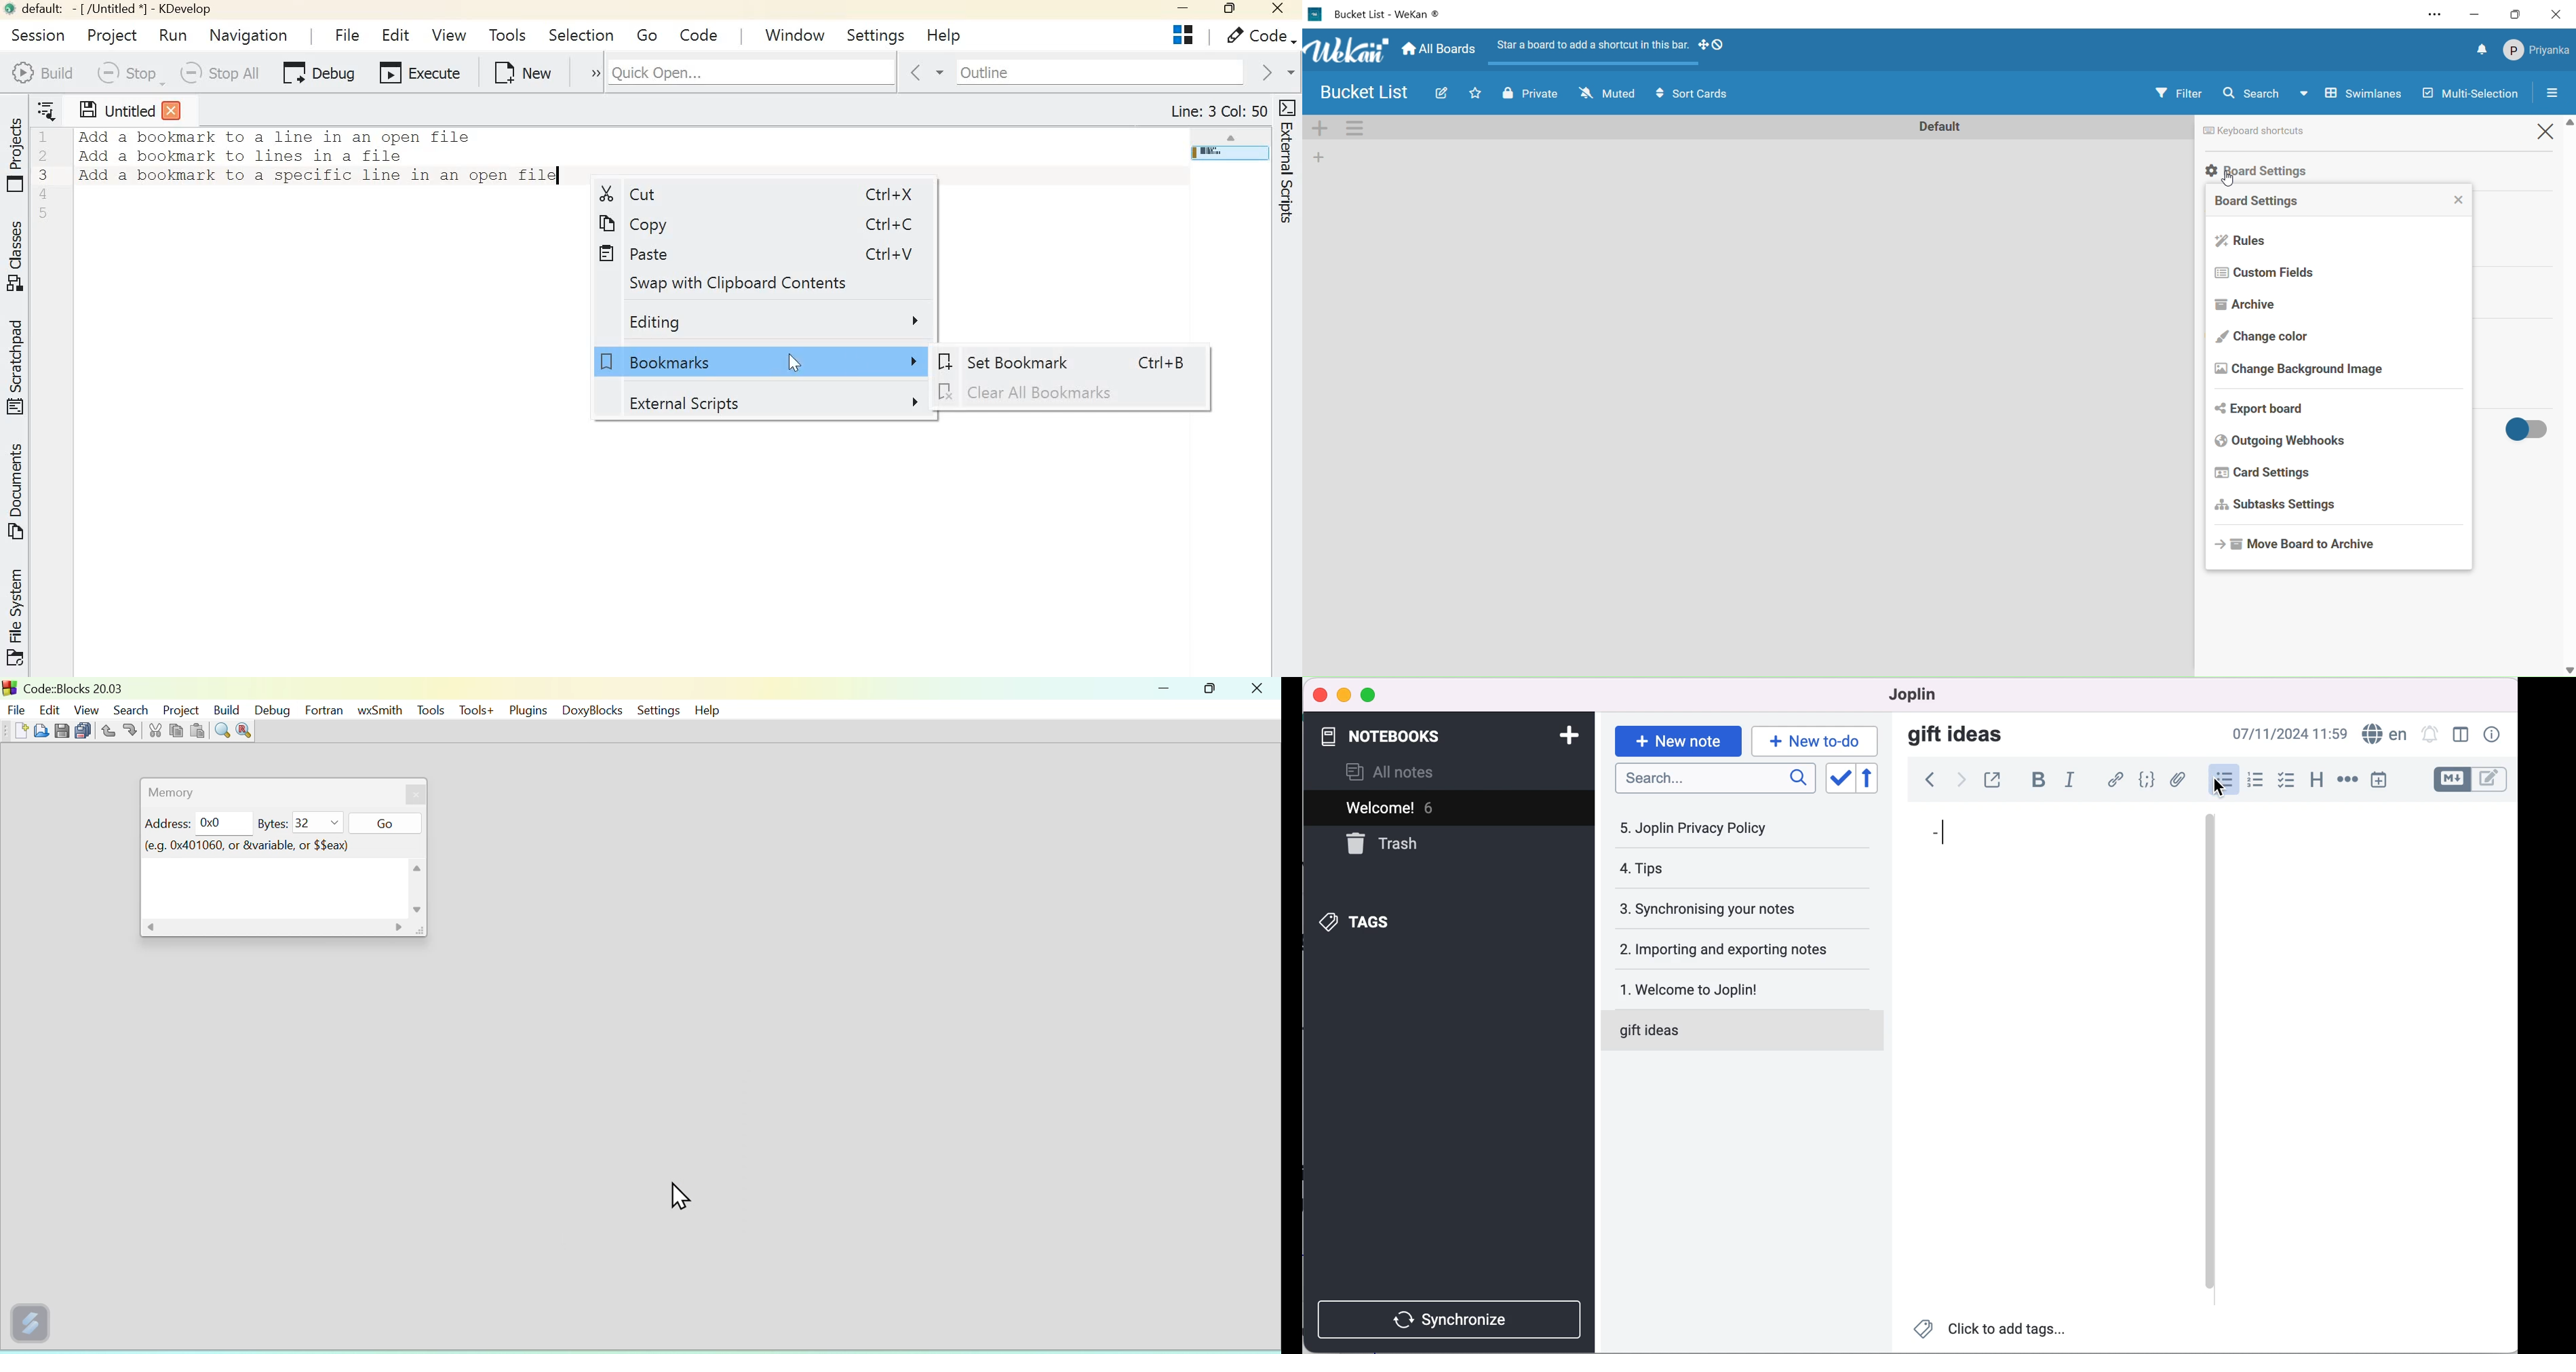 This screenshot has width=2576, height=1372. What do you see at coordinates (2339, 473) in the screenshot?
I see `card settings` at bounding box center [2339, 473].